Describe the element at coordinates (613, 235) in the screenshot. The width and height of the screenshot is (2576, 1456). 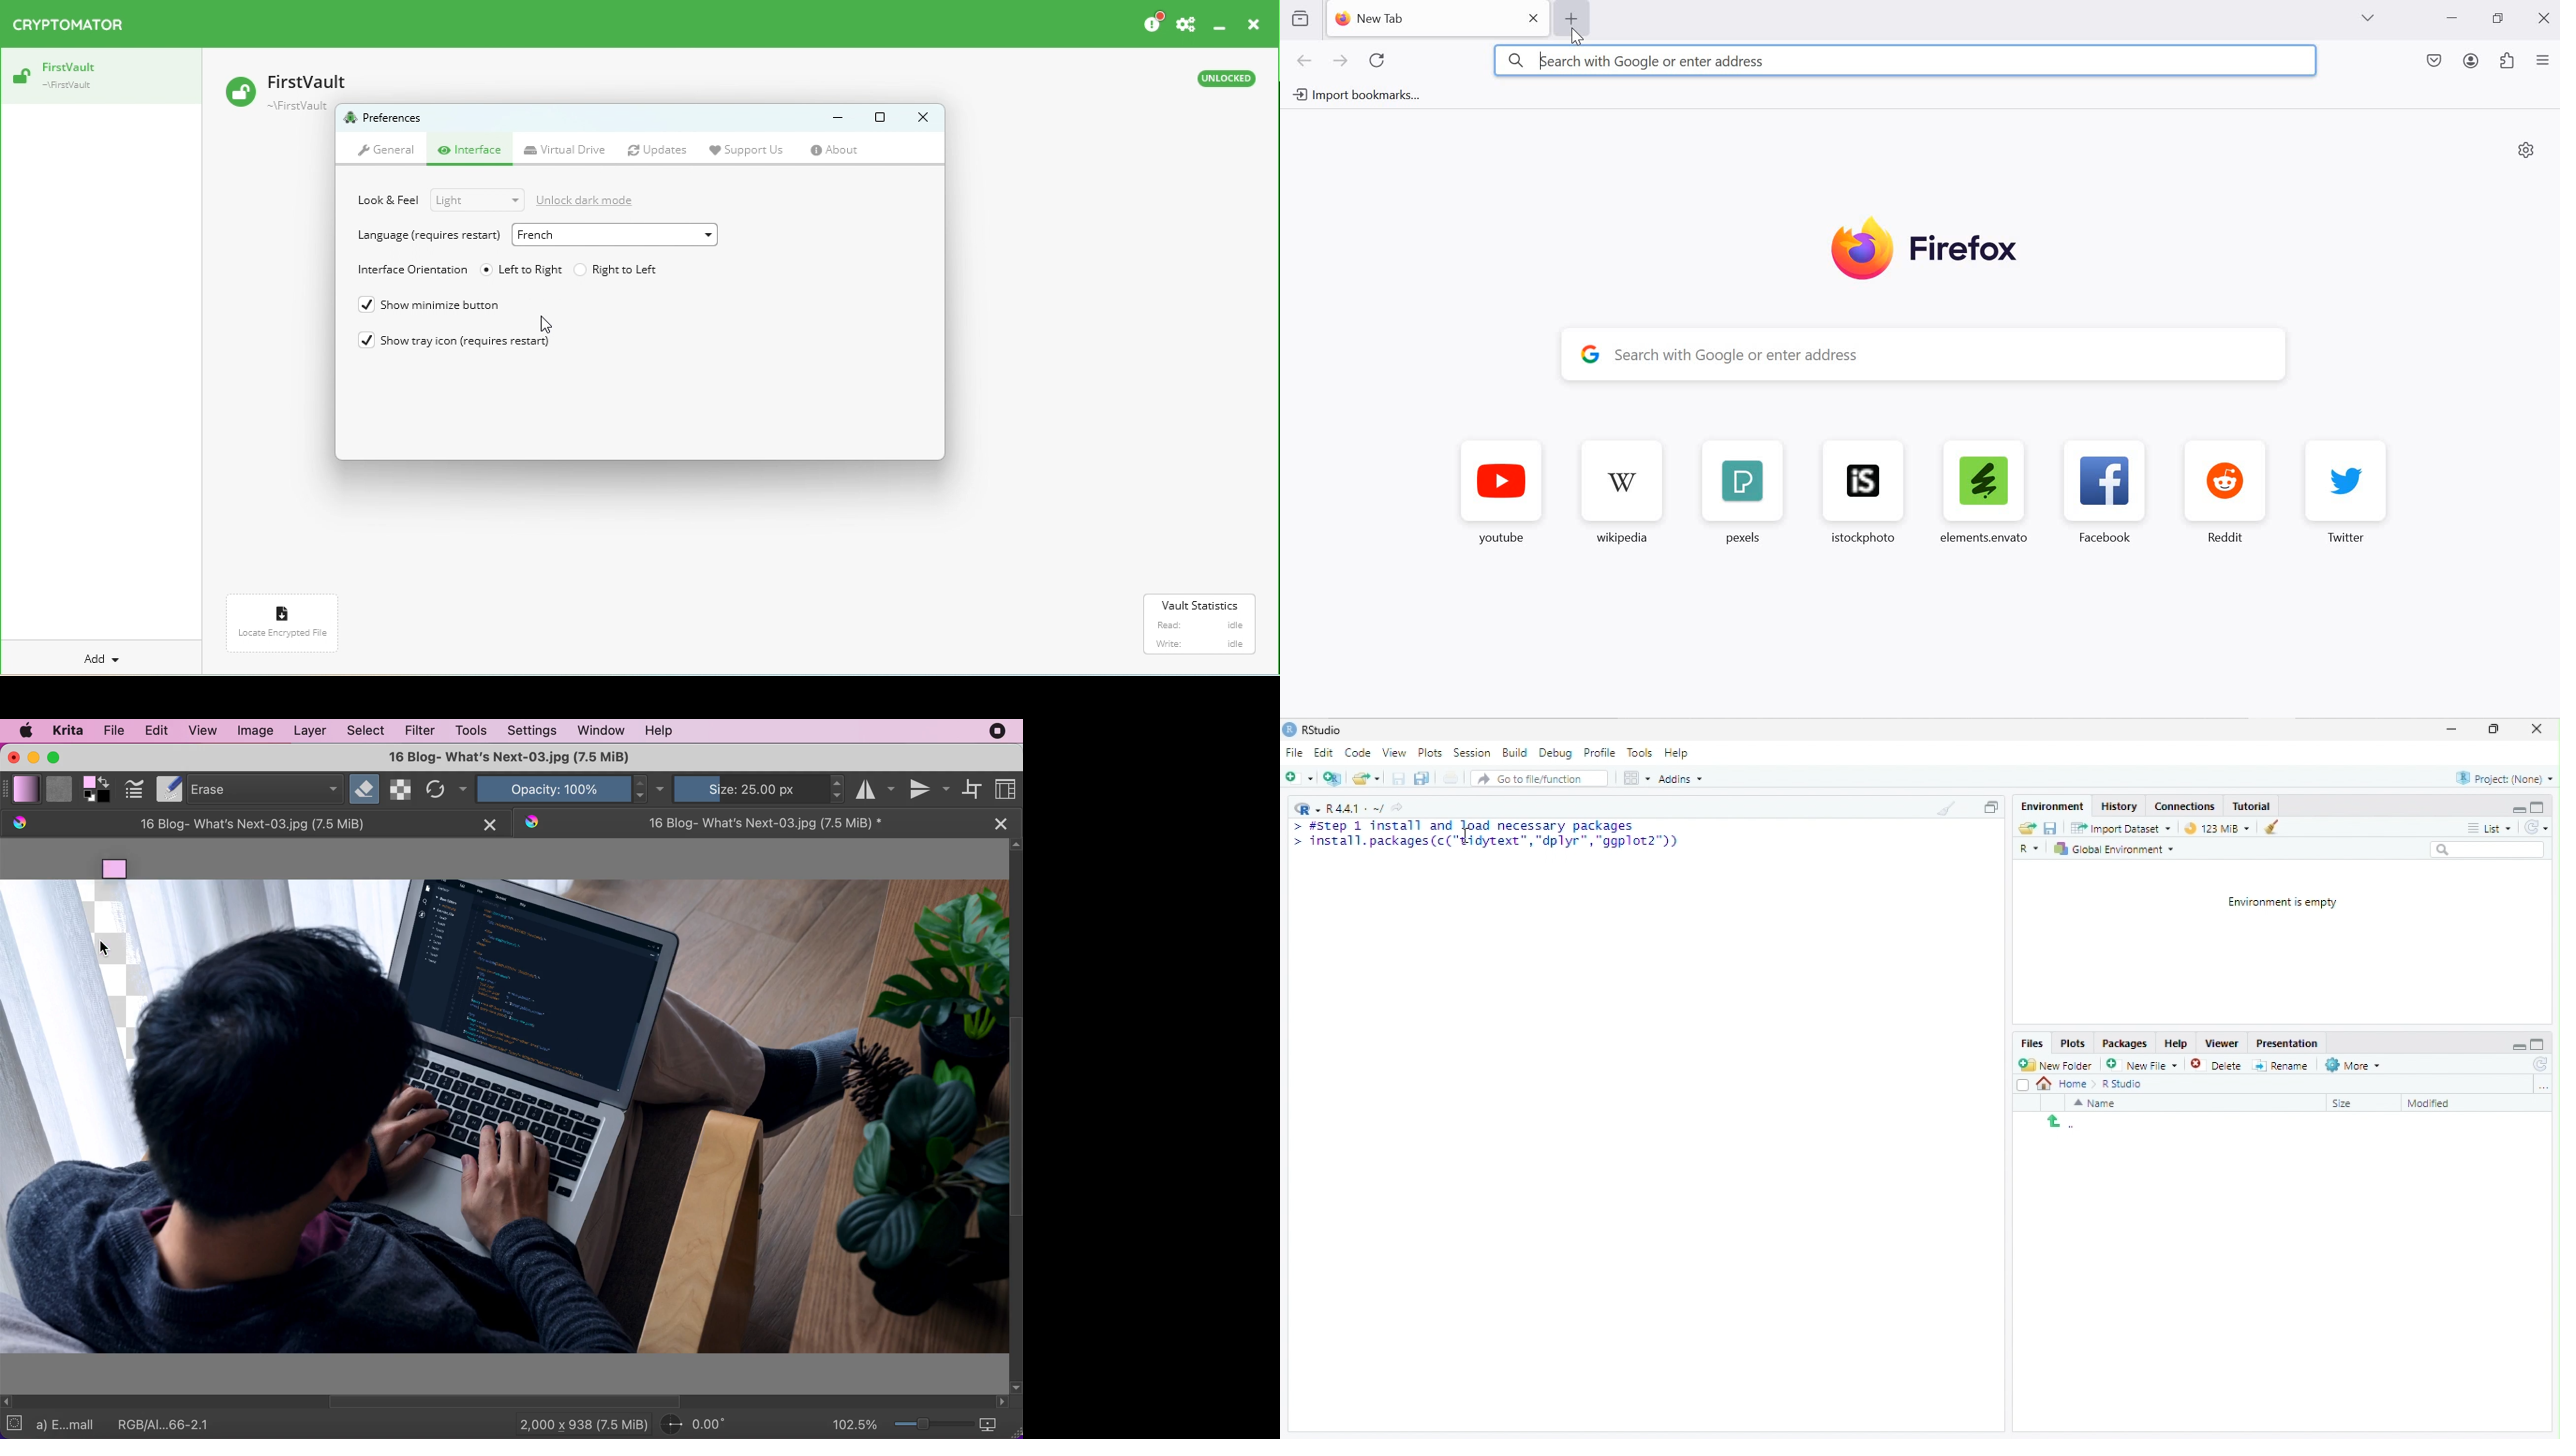
I see `Drop down menu` at that location.